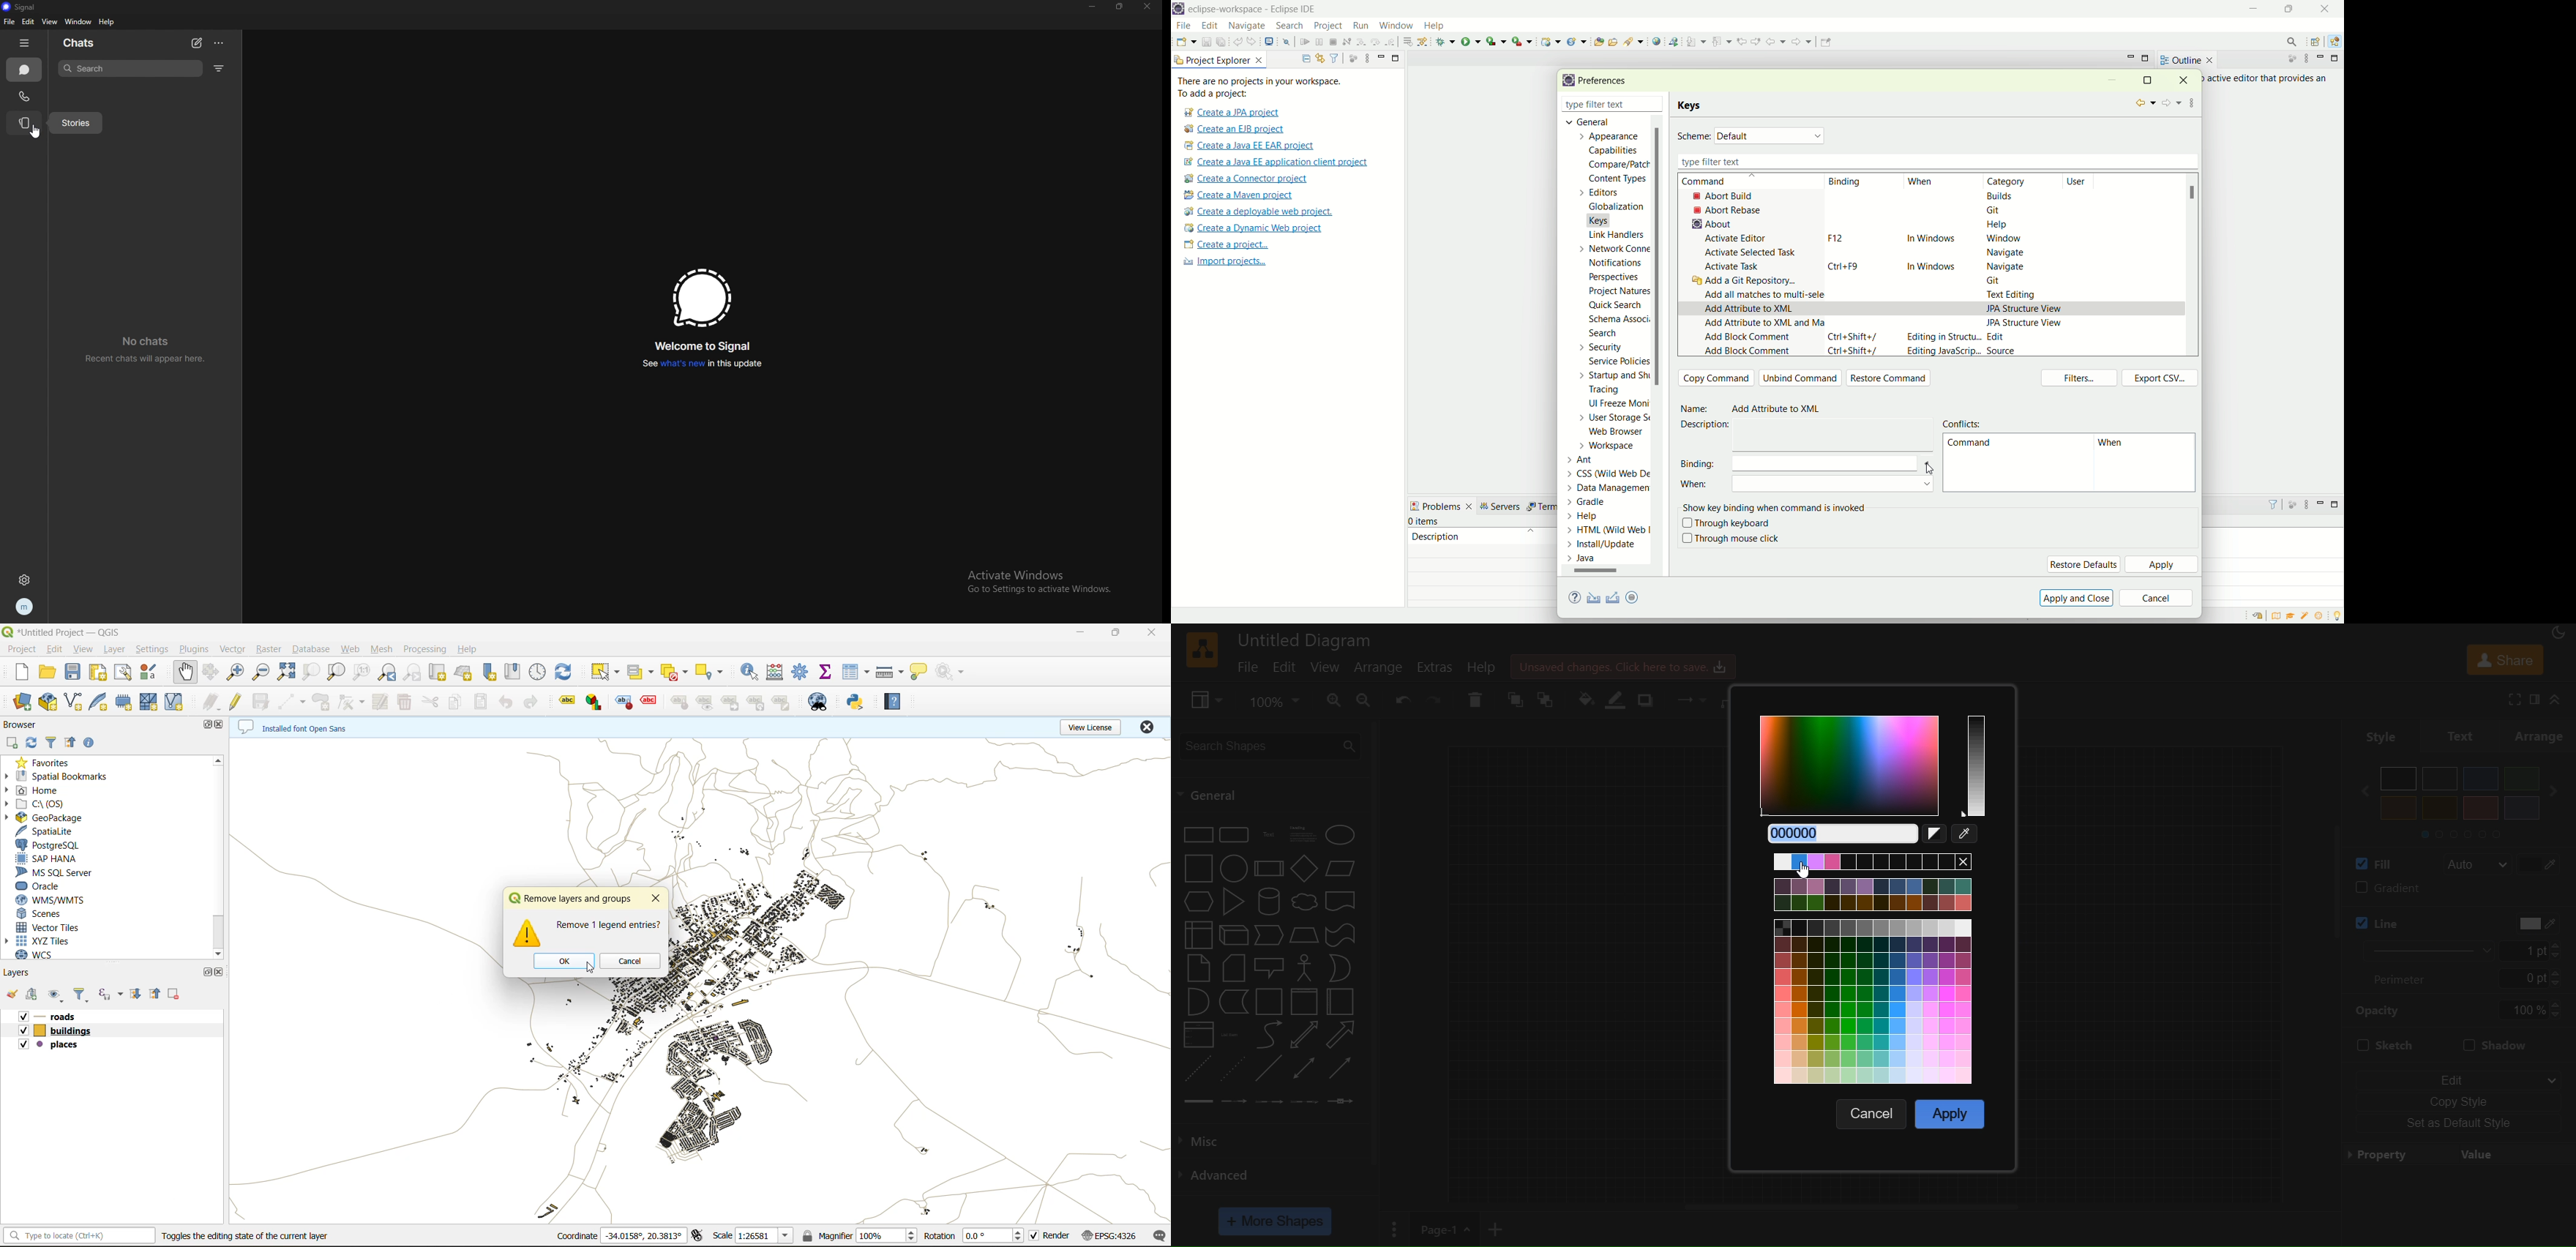 The width and height of the screenshot is (2576, 1260). Describe the element at coordinates (1376, 41) in the screenshot. I see `step over` at that location.